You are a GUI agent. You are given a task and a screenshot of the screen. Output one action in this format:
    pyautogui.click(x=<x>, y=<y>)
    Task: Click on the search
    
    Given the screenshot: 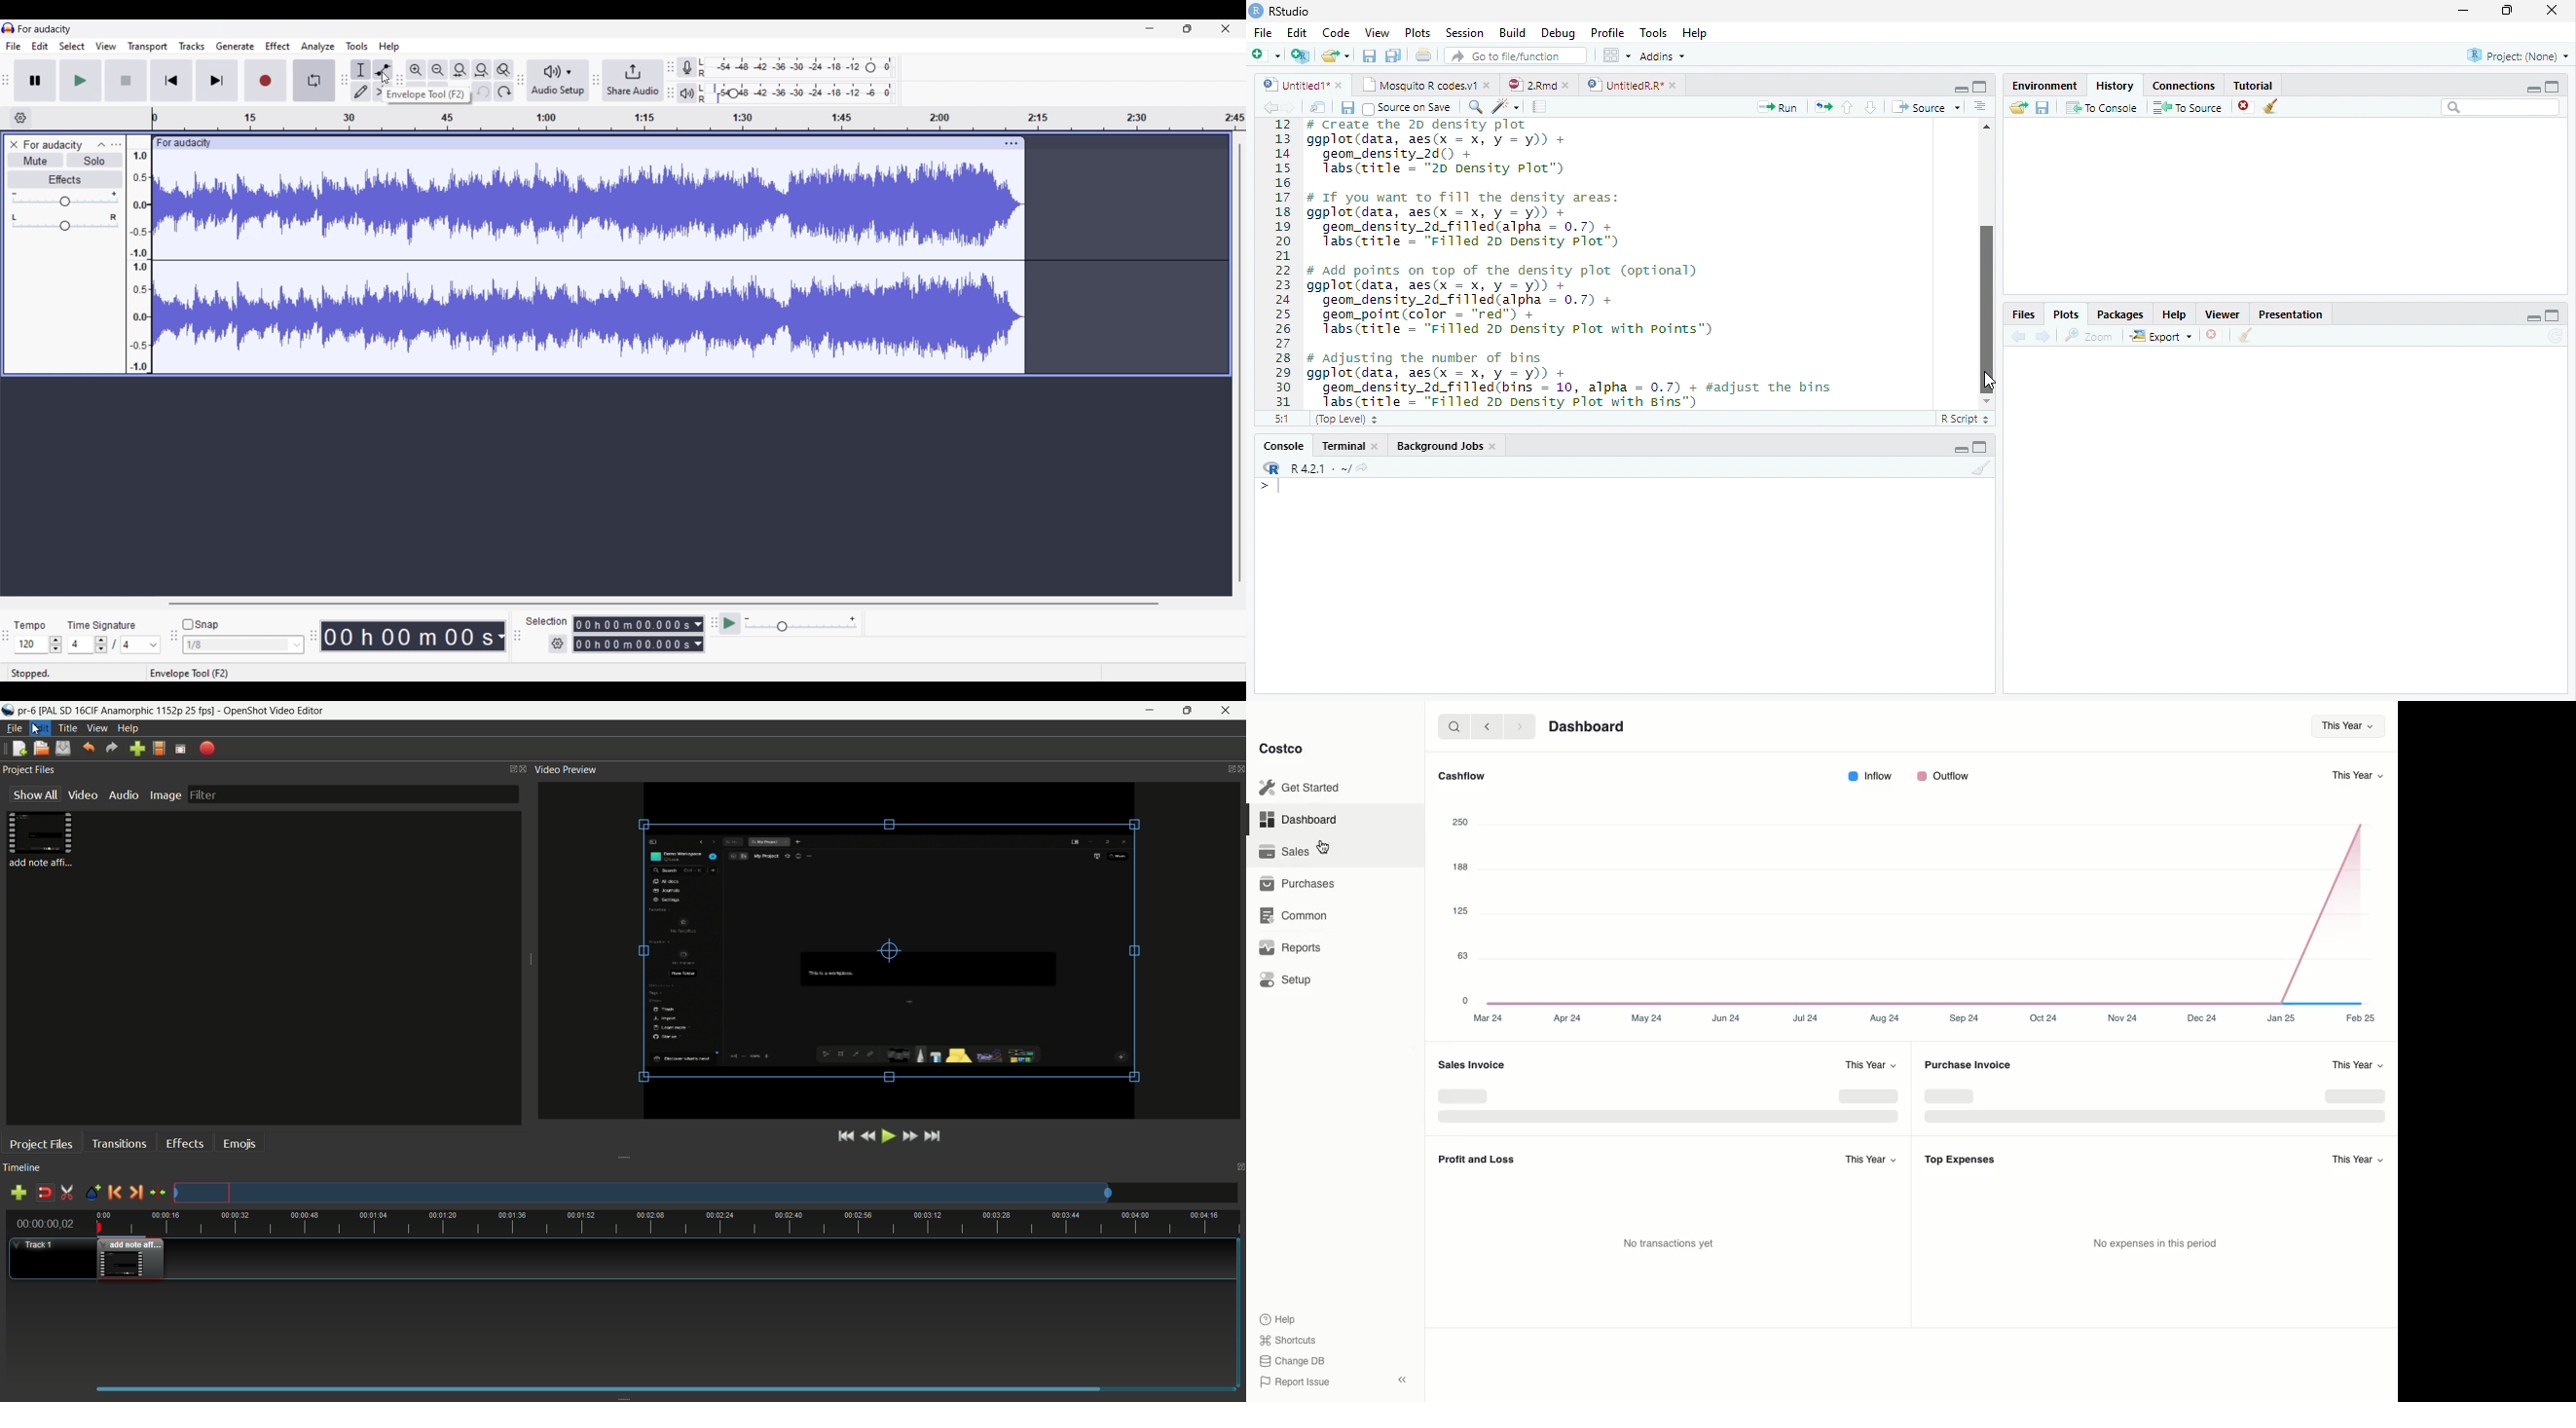 What is the action you would take?
    pyautogui.click(x=1451, y=726)
    